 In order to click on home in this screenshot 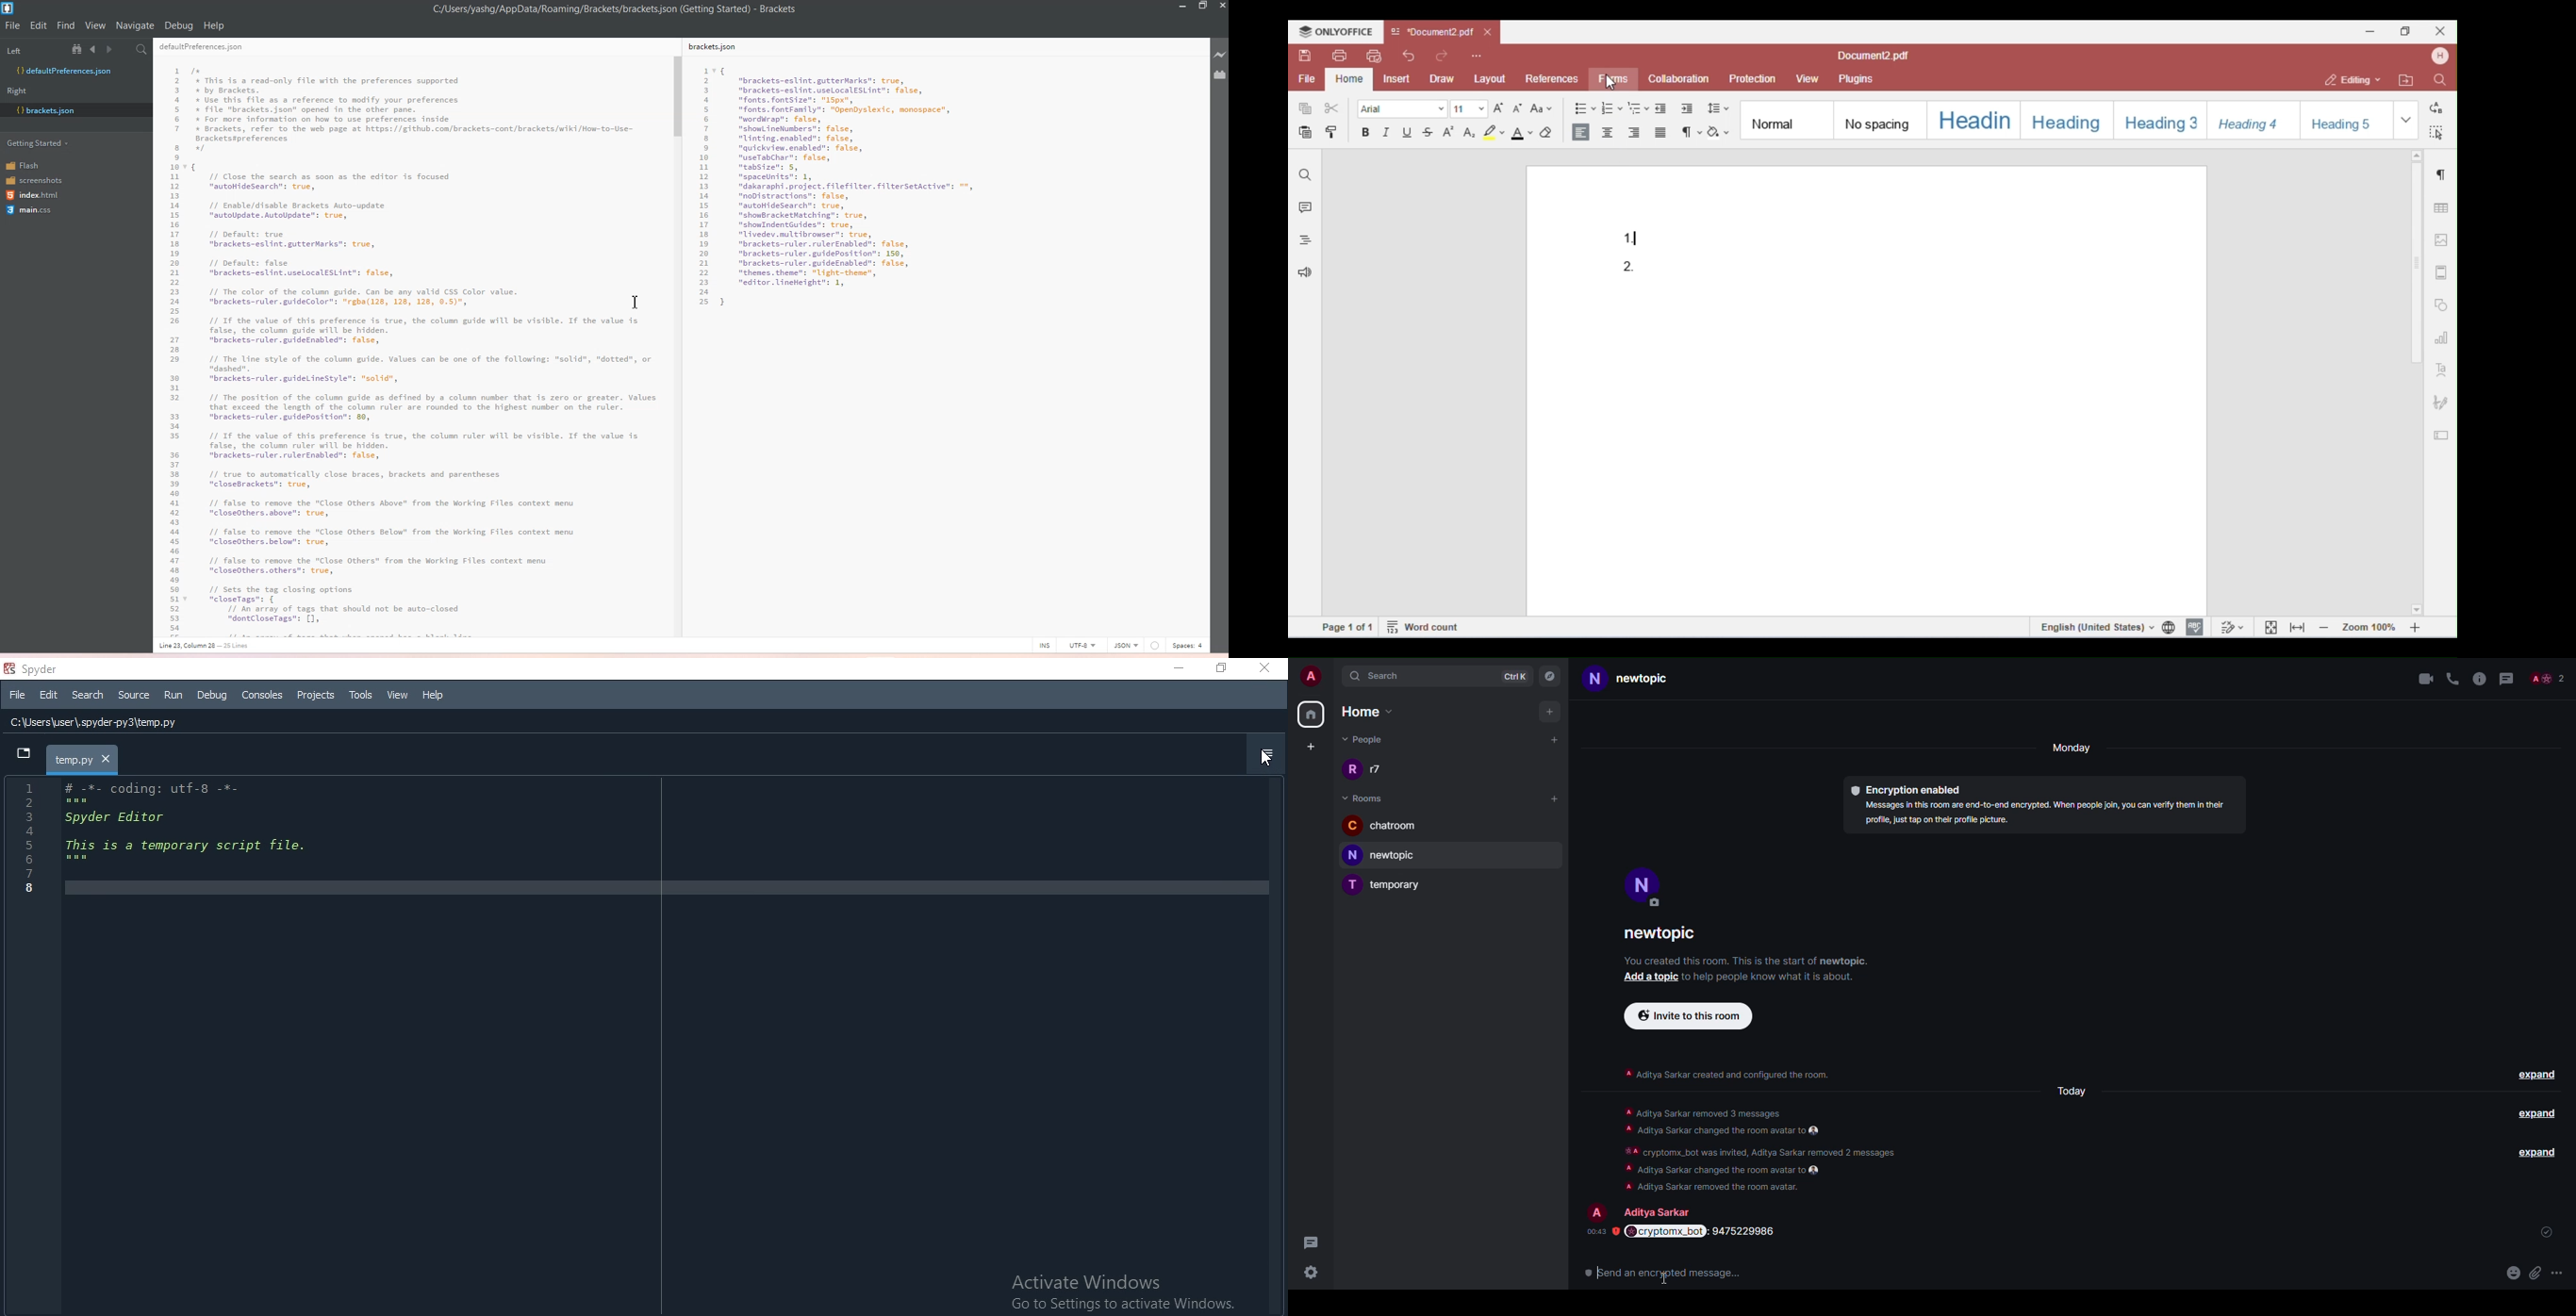, I will do `click(1375, 712)`.